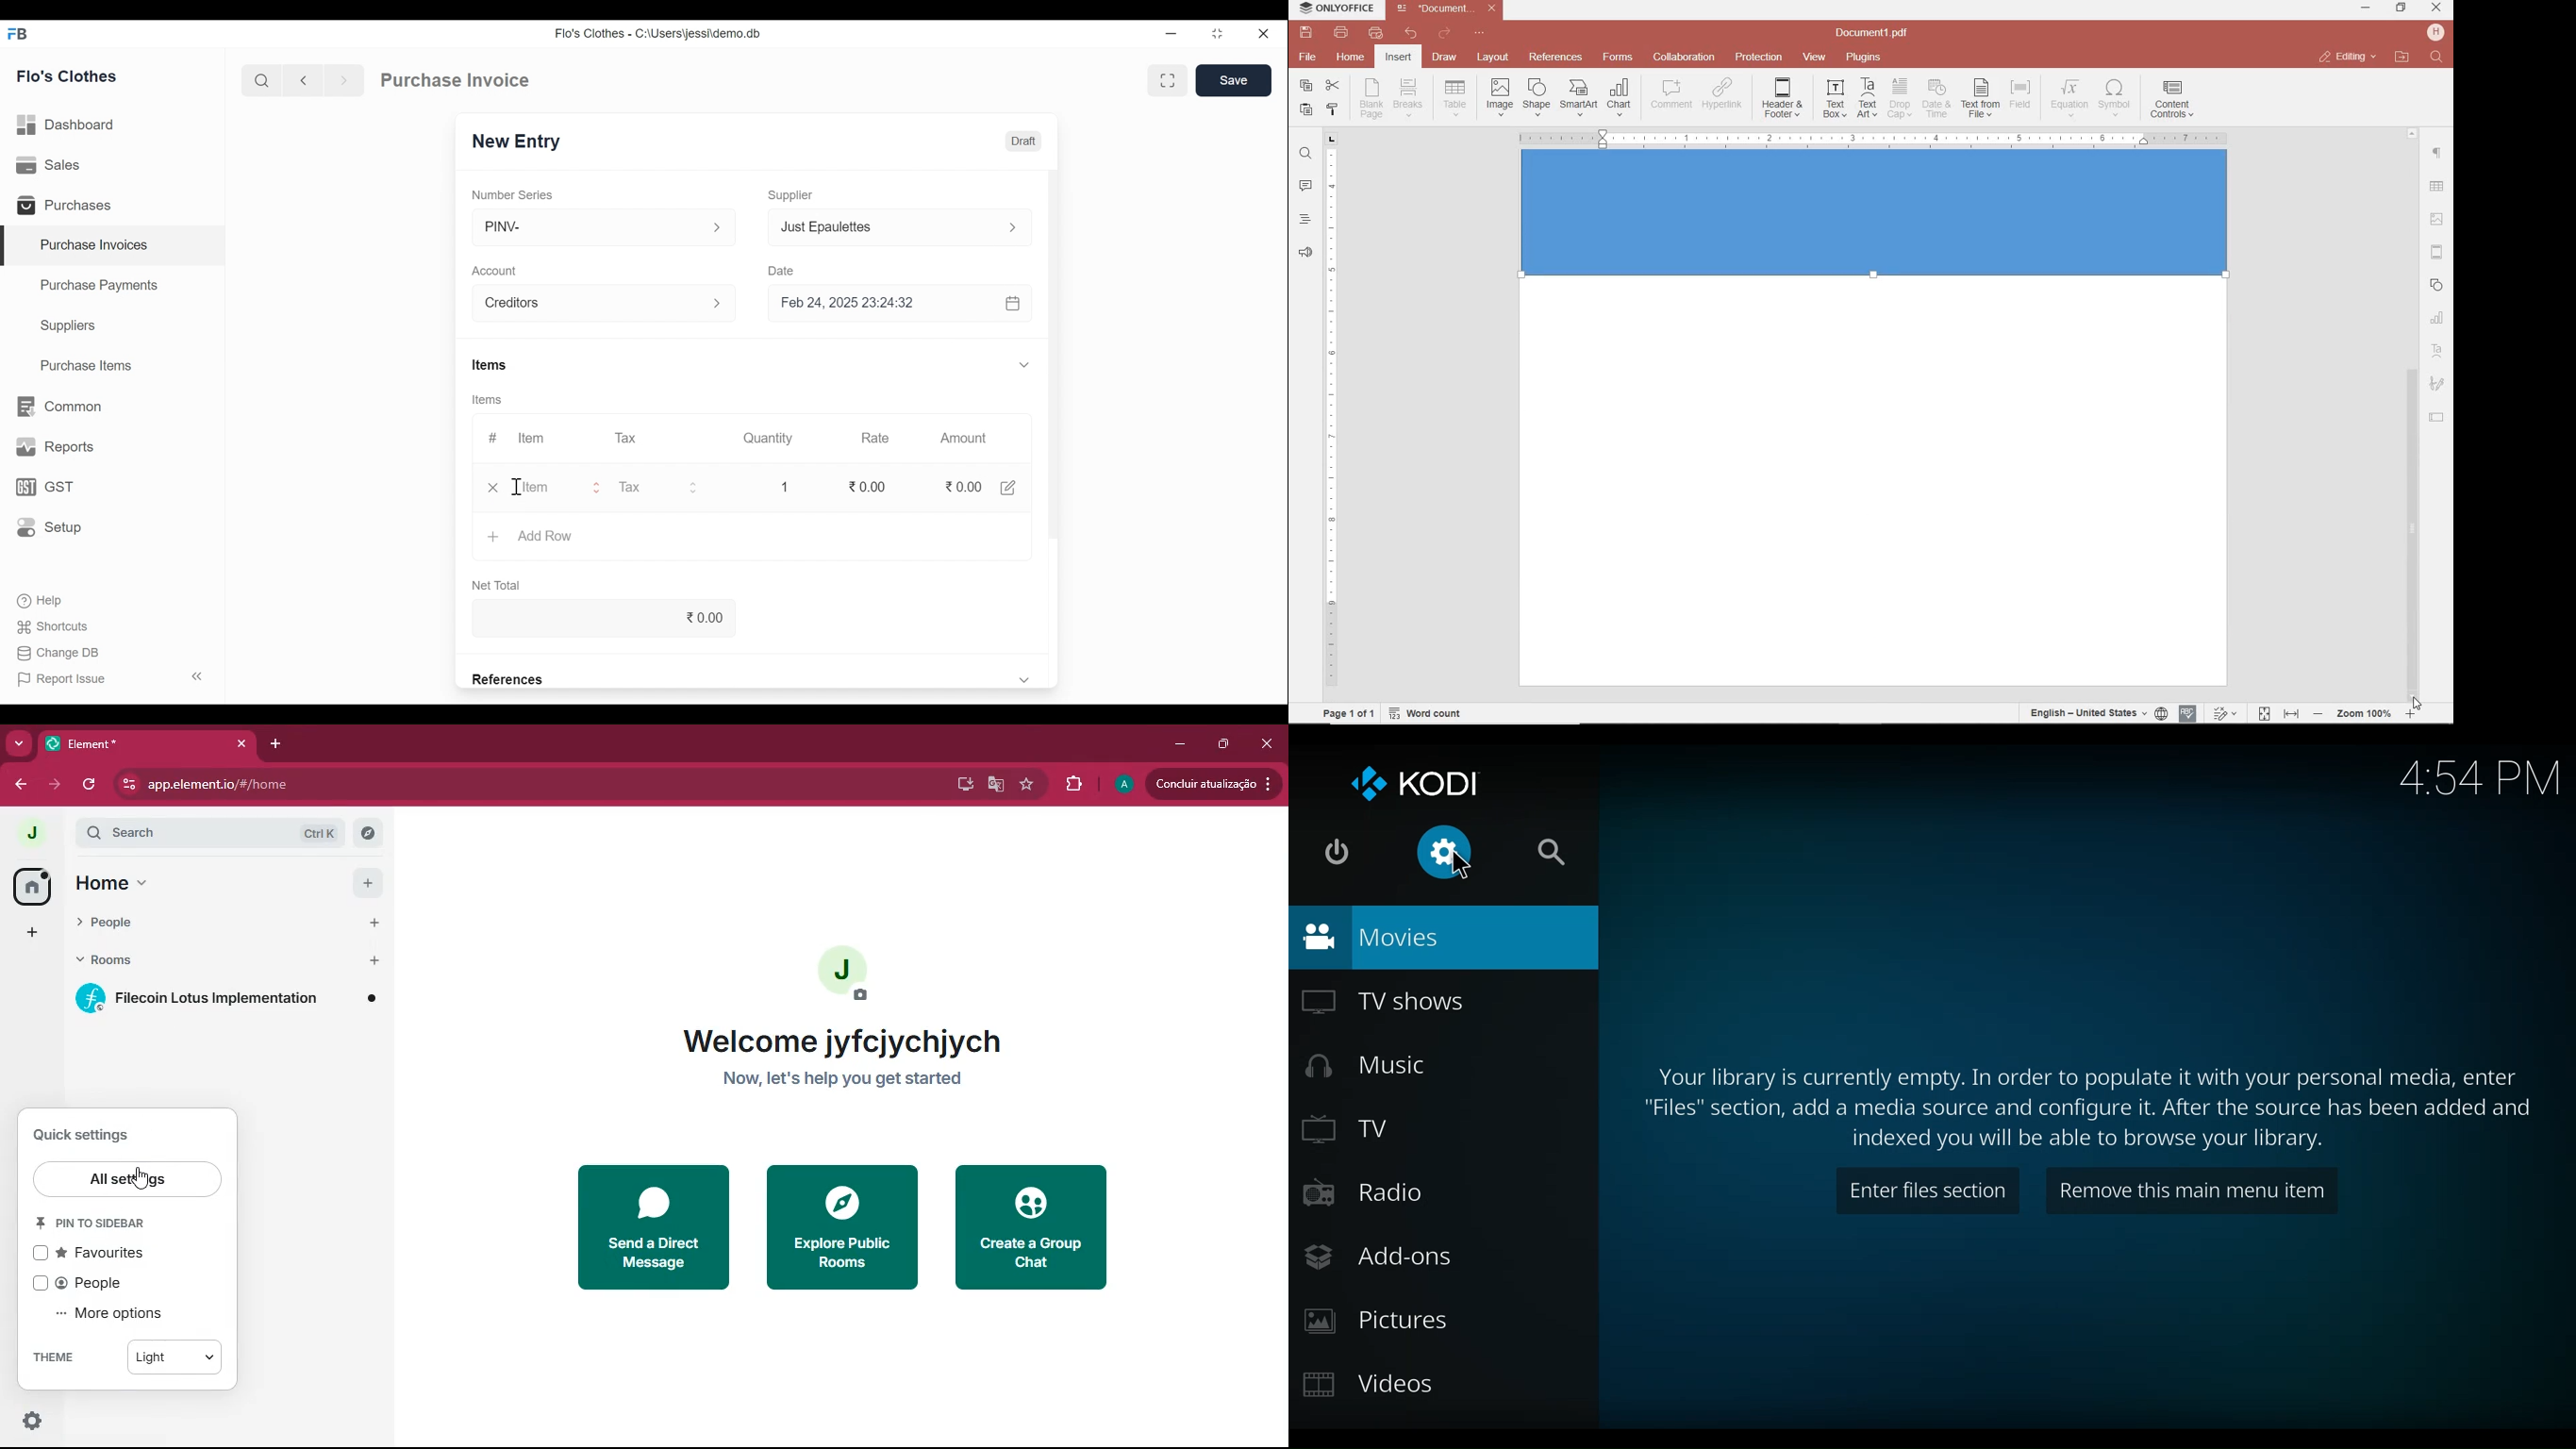 The image size is (2576, 1456). Describe the element at coordinates (1551, 854) in the screenshot. I see `Search` at that location.